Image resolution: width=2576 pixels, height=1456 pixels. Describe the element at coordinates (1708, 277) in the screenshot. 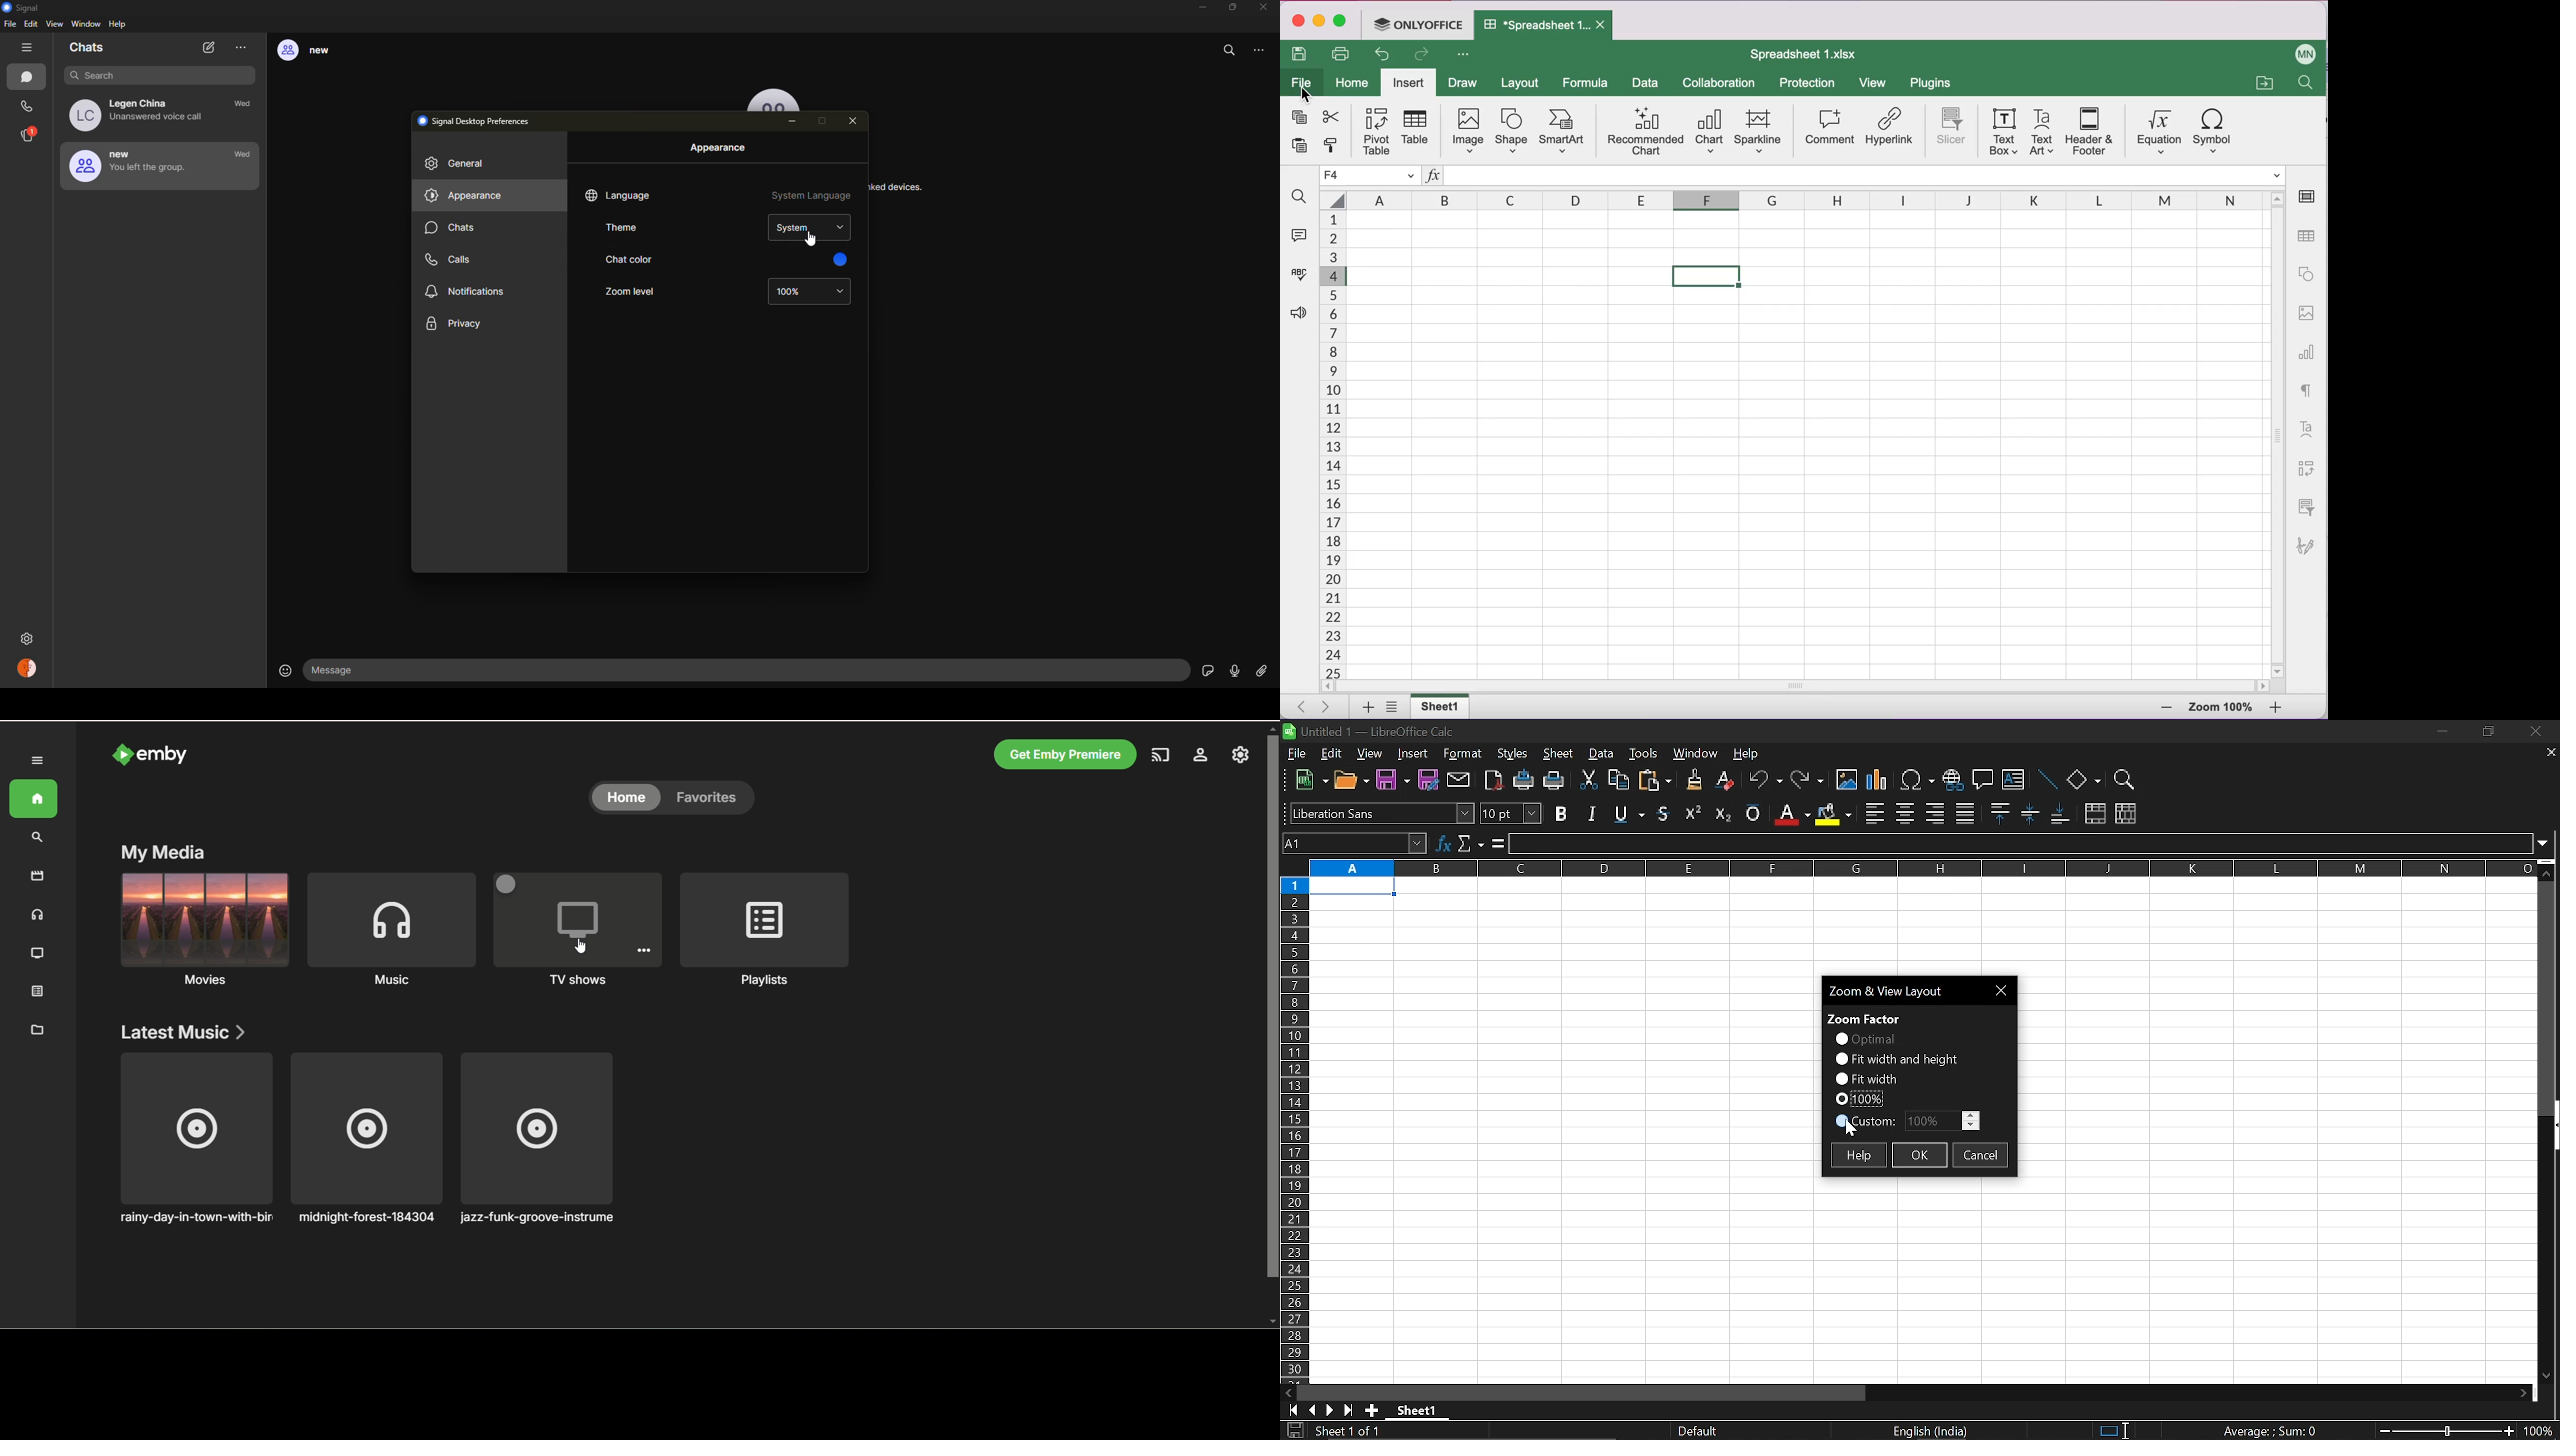

I see `cell selected` at that location.